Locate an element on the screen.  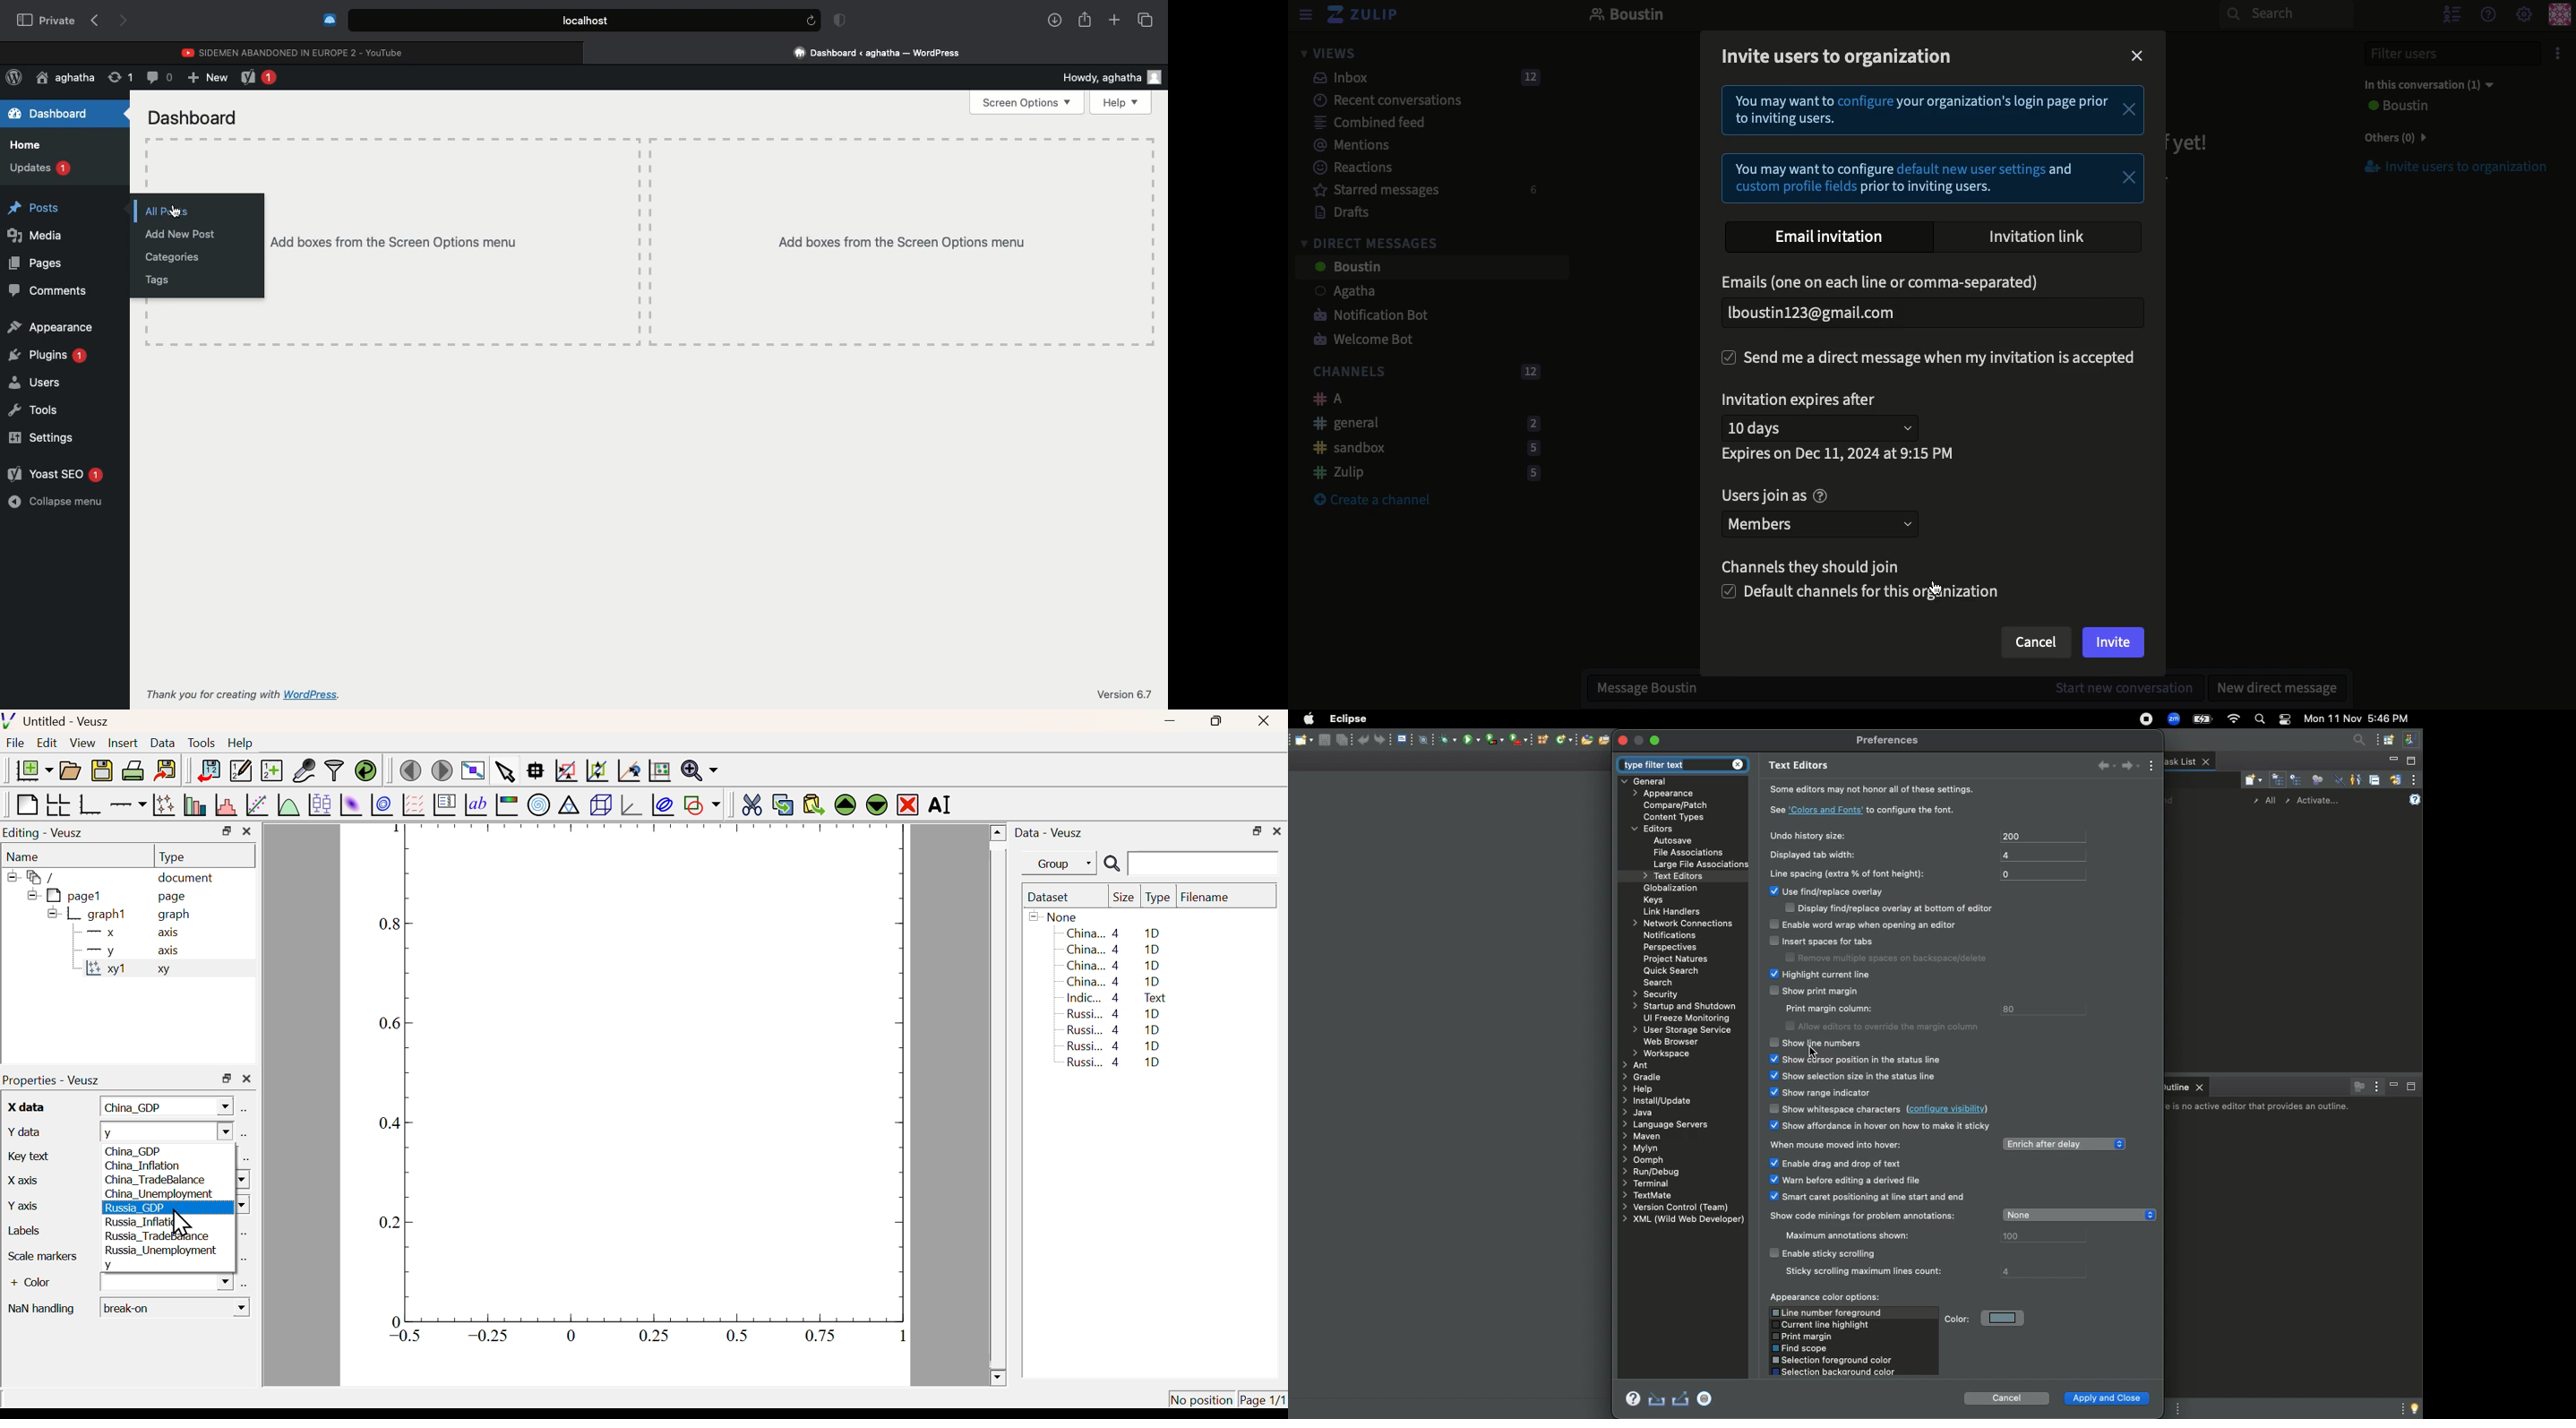
Import Data is located at coordinates (208, 771).